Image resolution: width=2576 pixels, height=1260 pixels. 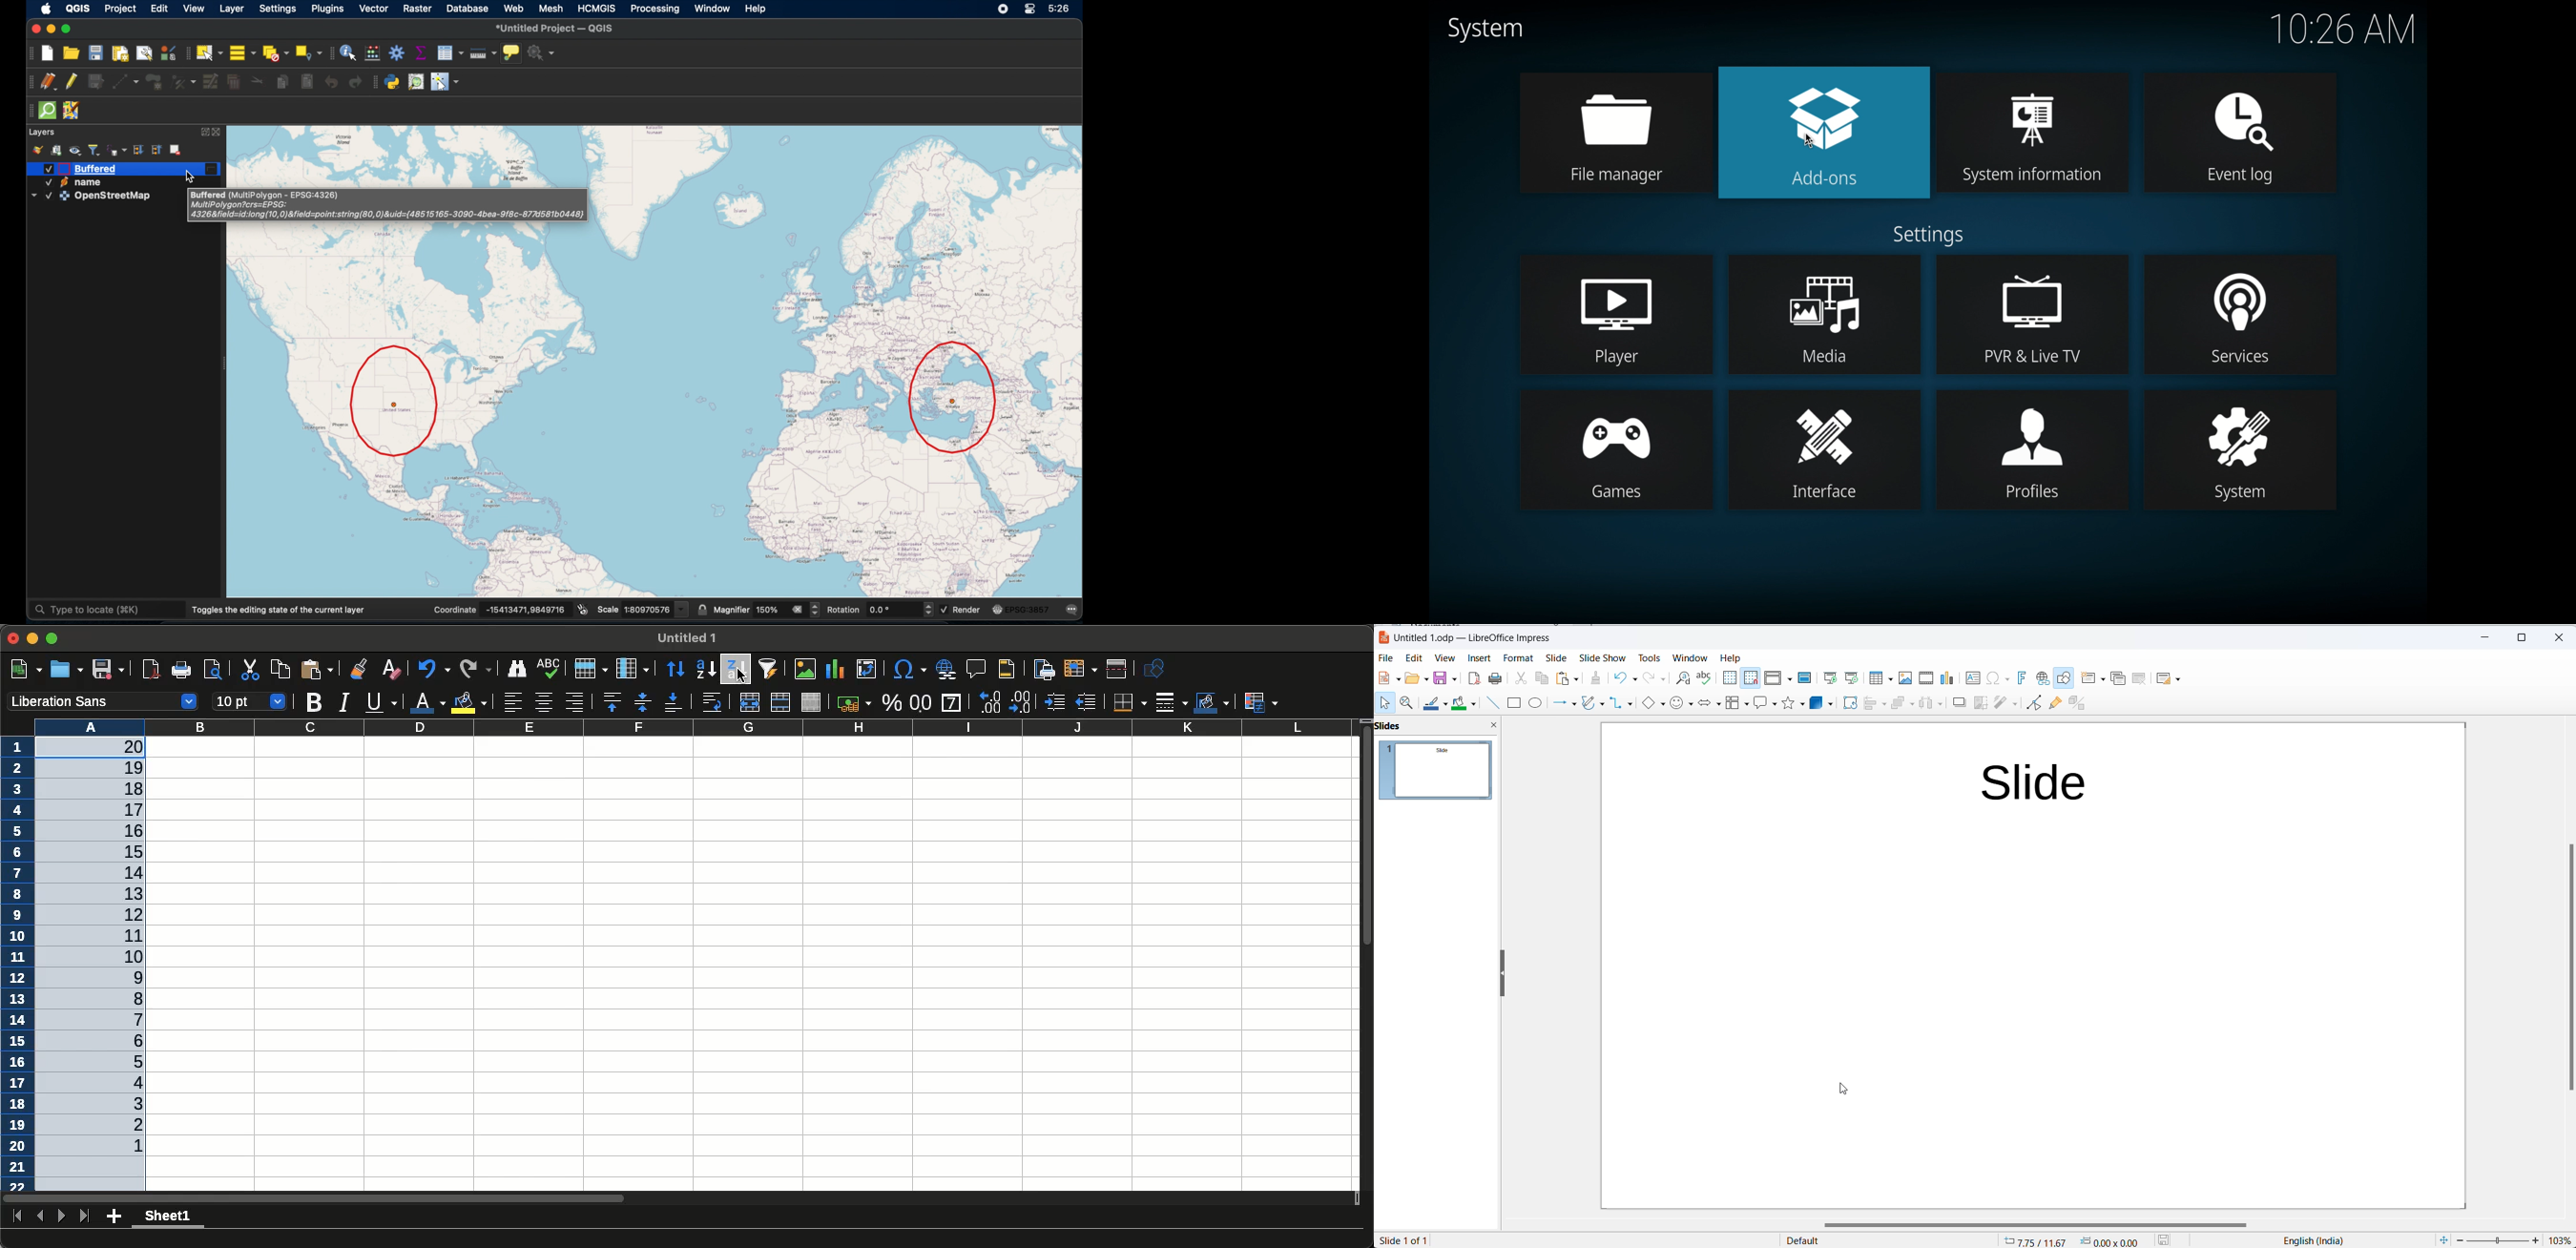 I want to click on line and arrows, so click(x=1564, y=703).